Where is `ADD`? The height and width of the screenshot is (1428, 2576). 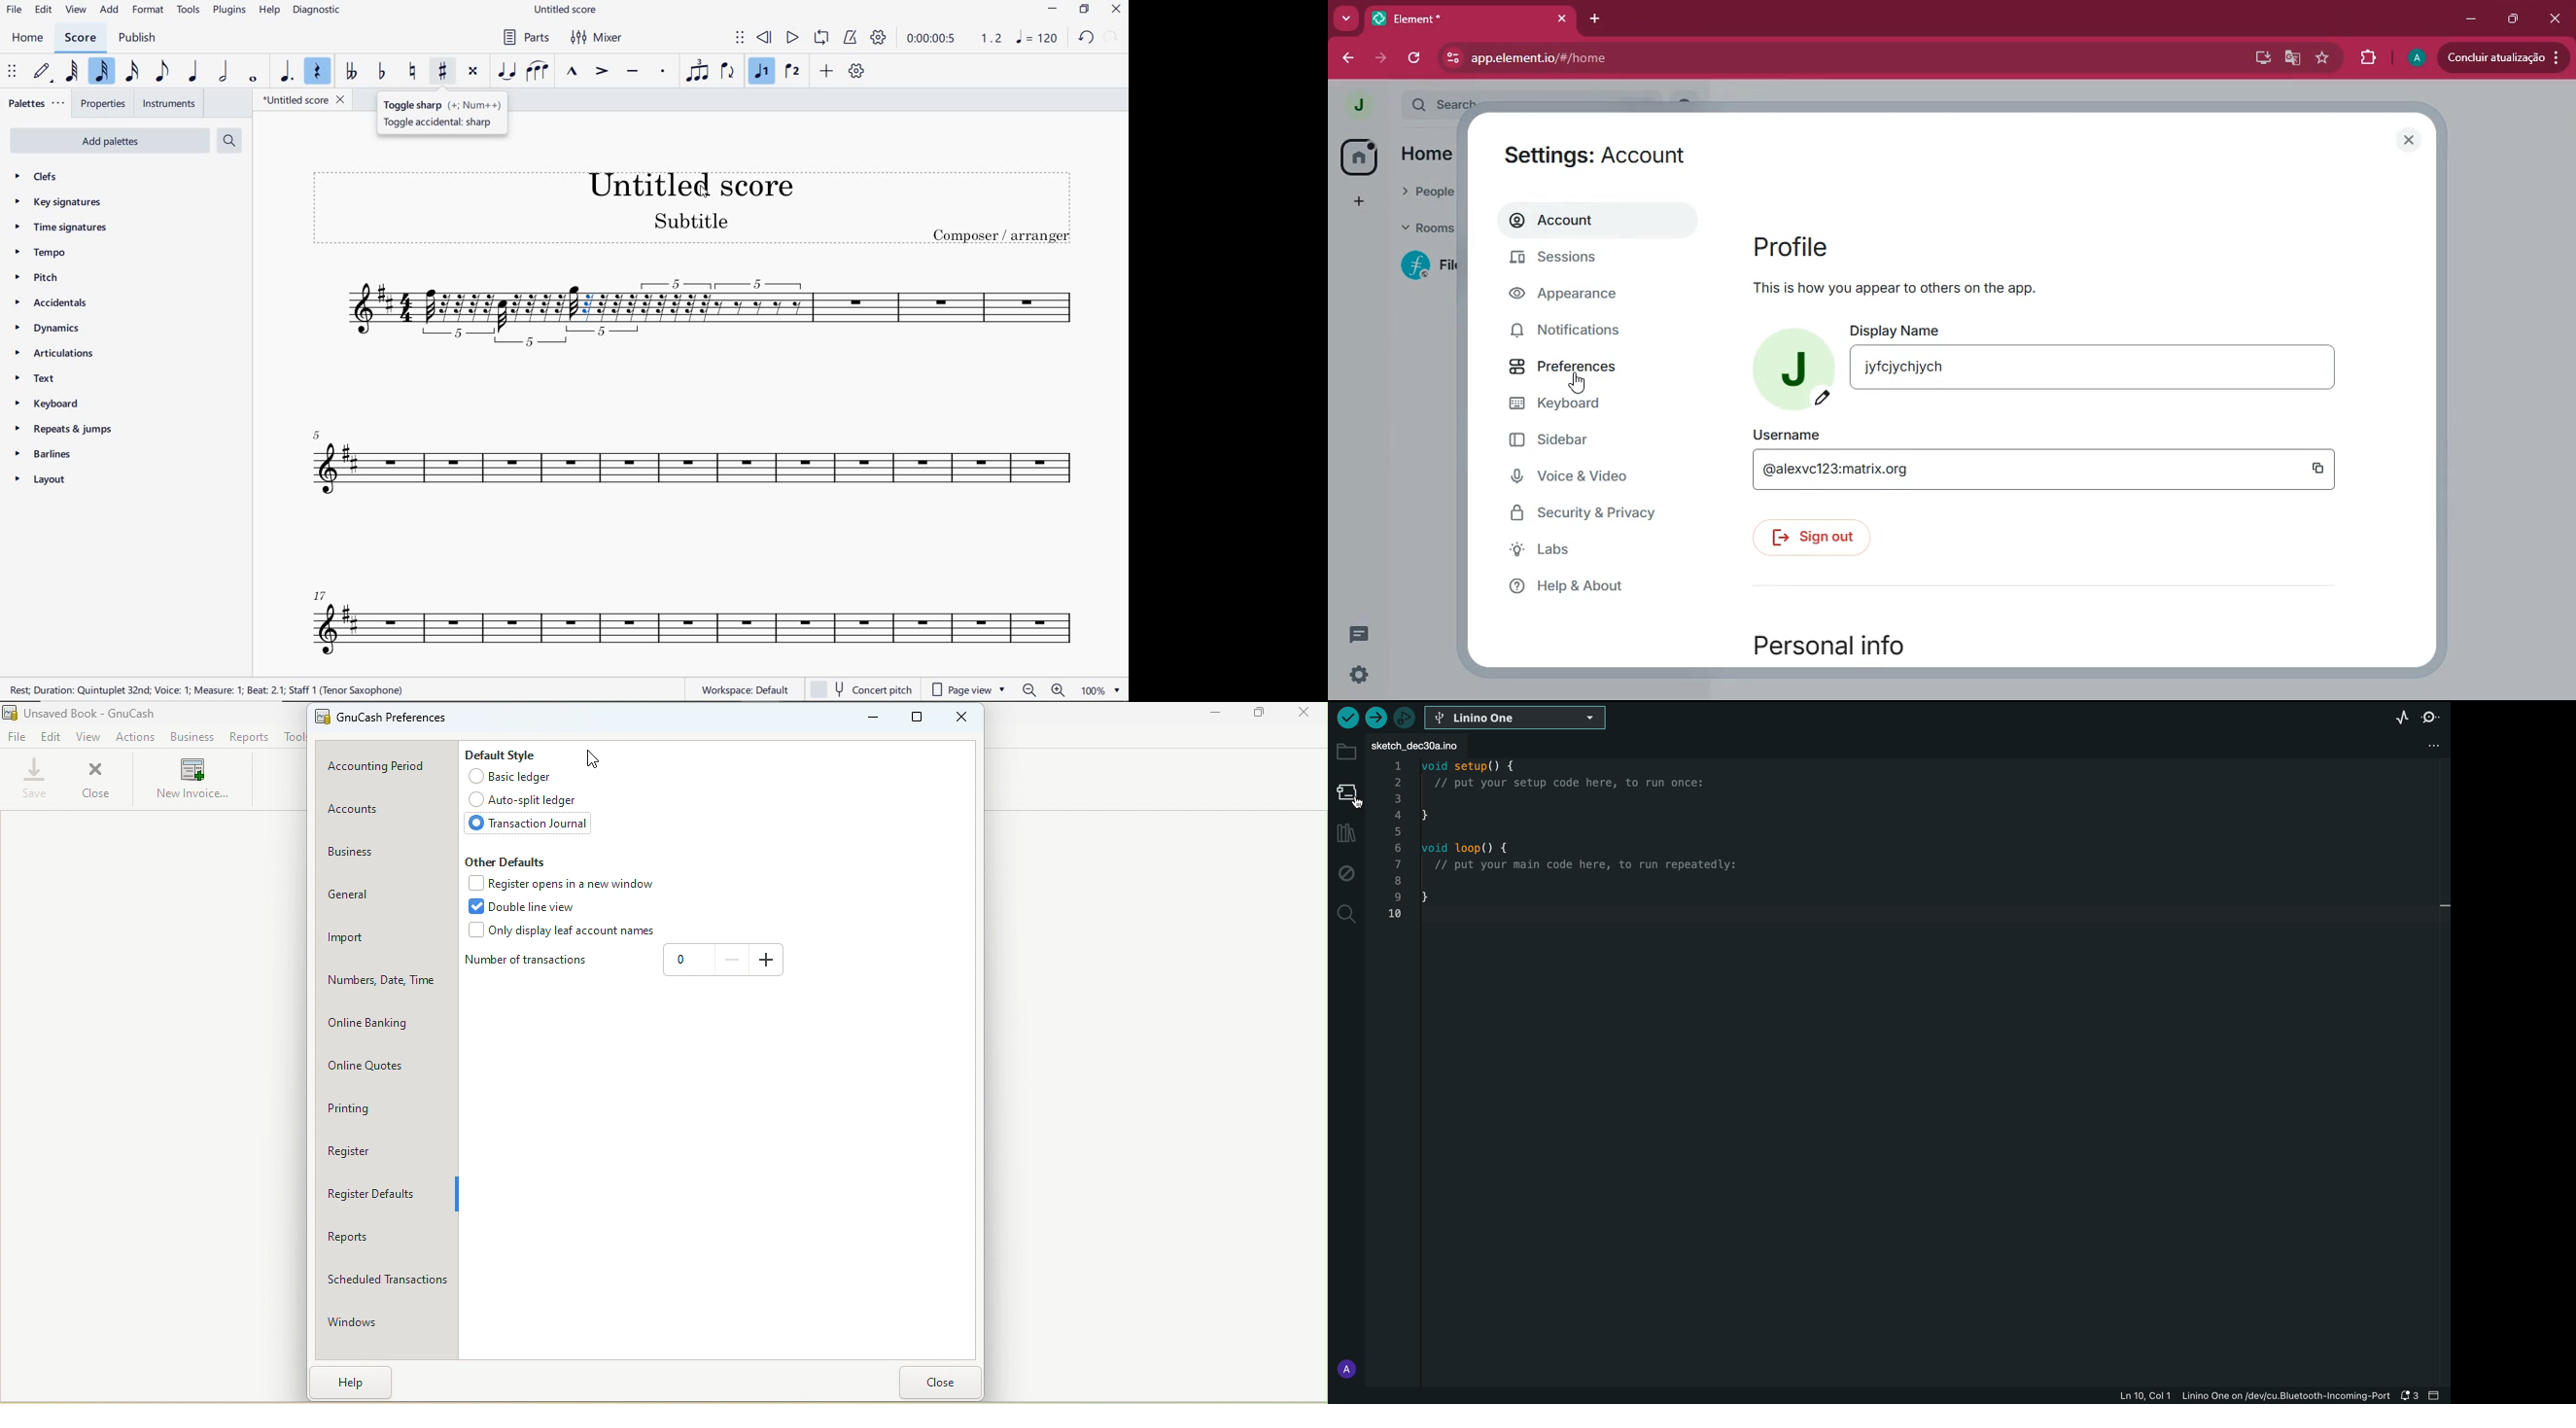 ADD is located at coordinates (109, 10).